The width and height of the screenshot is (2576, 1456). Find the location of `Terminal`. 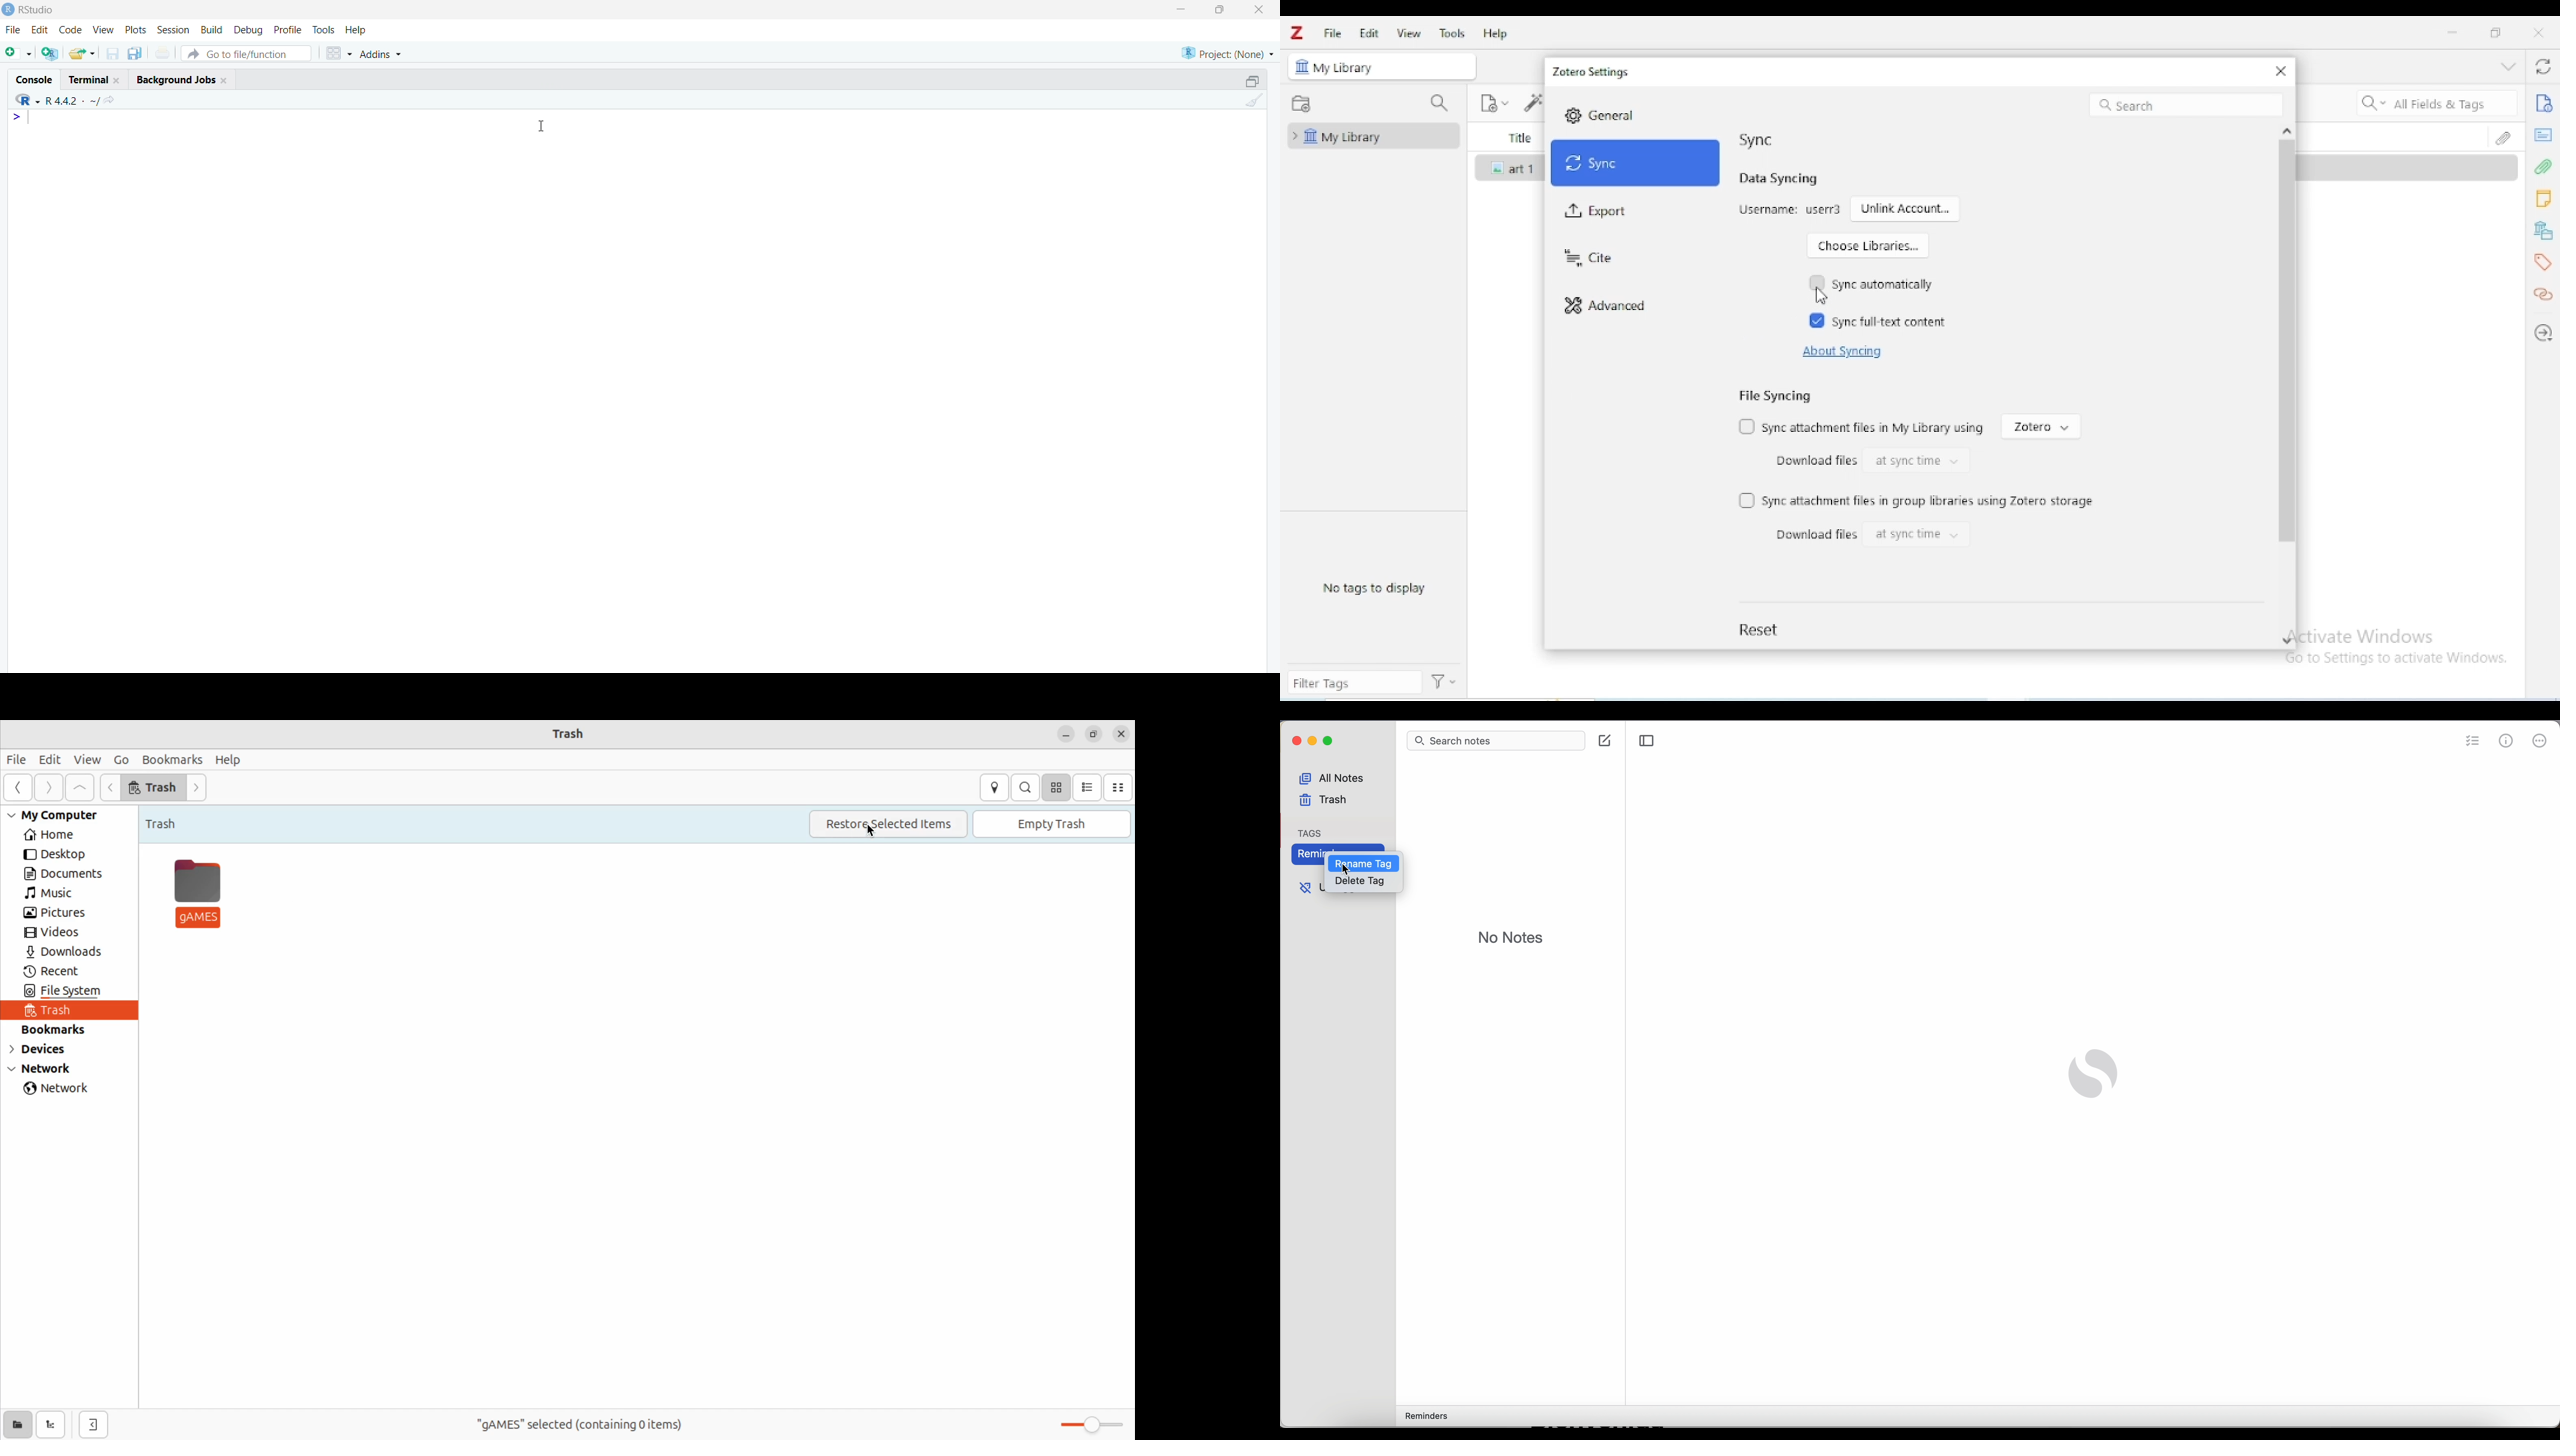

Terminal is located at coordinates (92, 78).